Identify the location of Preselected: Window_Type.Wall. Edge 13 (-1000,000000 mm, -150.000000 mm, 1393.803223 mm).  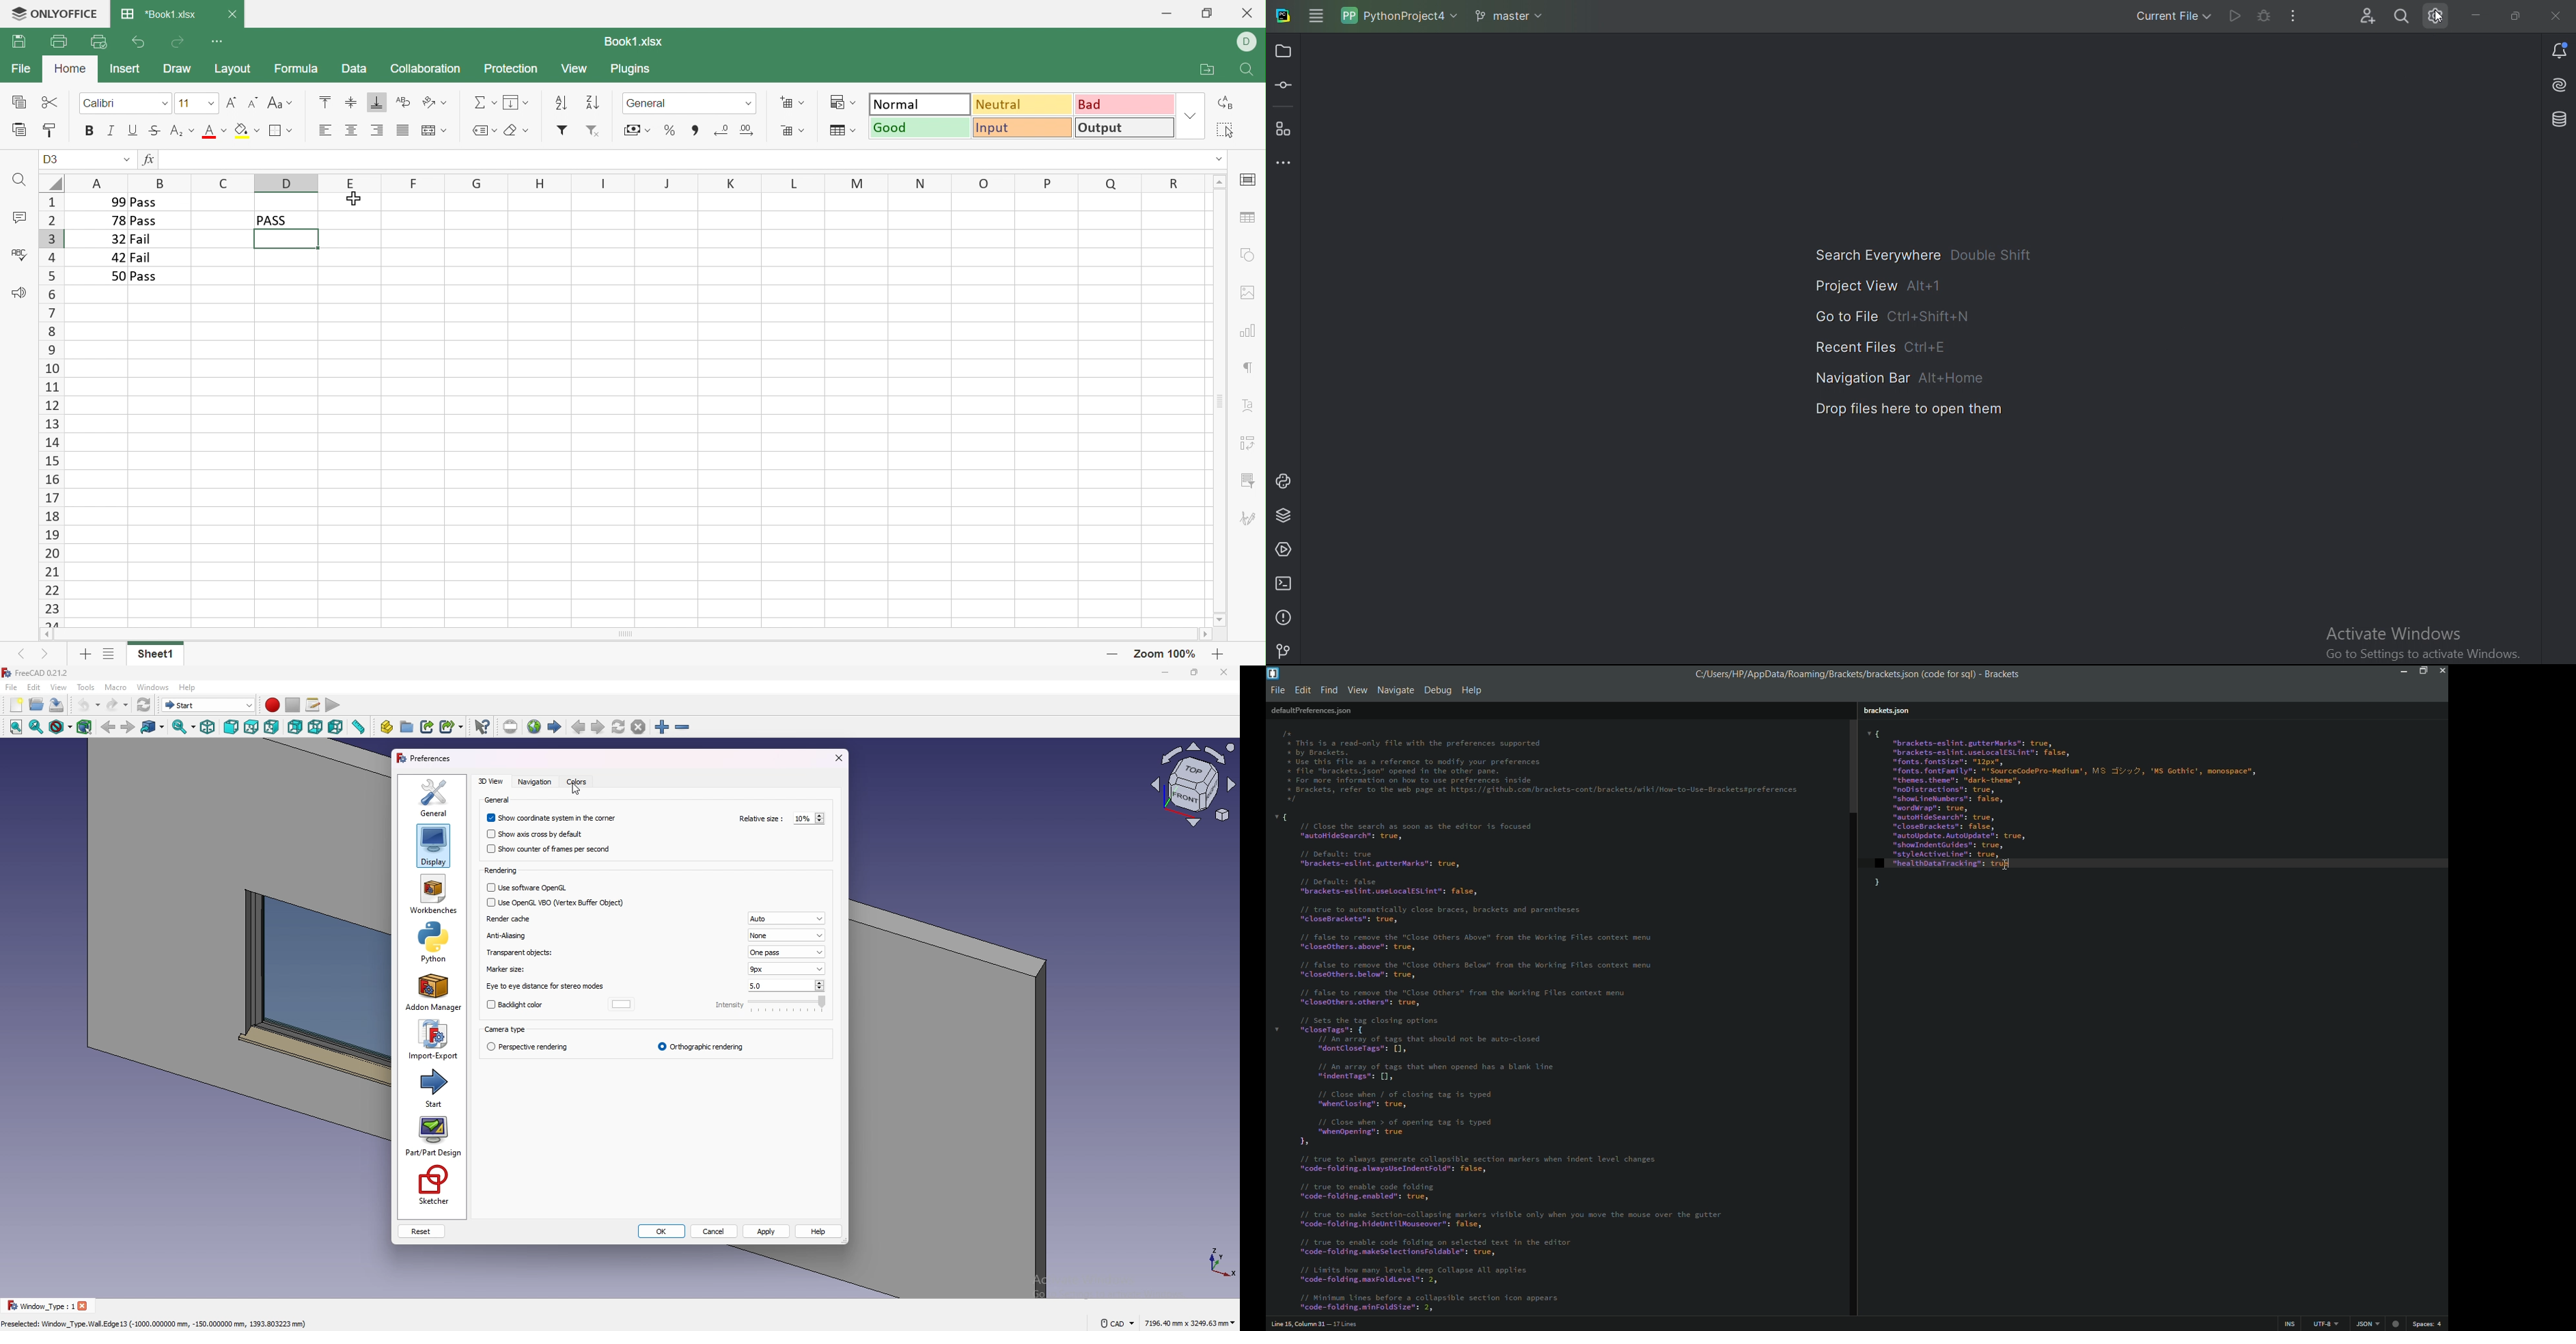
(157, 1322).